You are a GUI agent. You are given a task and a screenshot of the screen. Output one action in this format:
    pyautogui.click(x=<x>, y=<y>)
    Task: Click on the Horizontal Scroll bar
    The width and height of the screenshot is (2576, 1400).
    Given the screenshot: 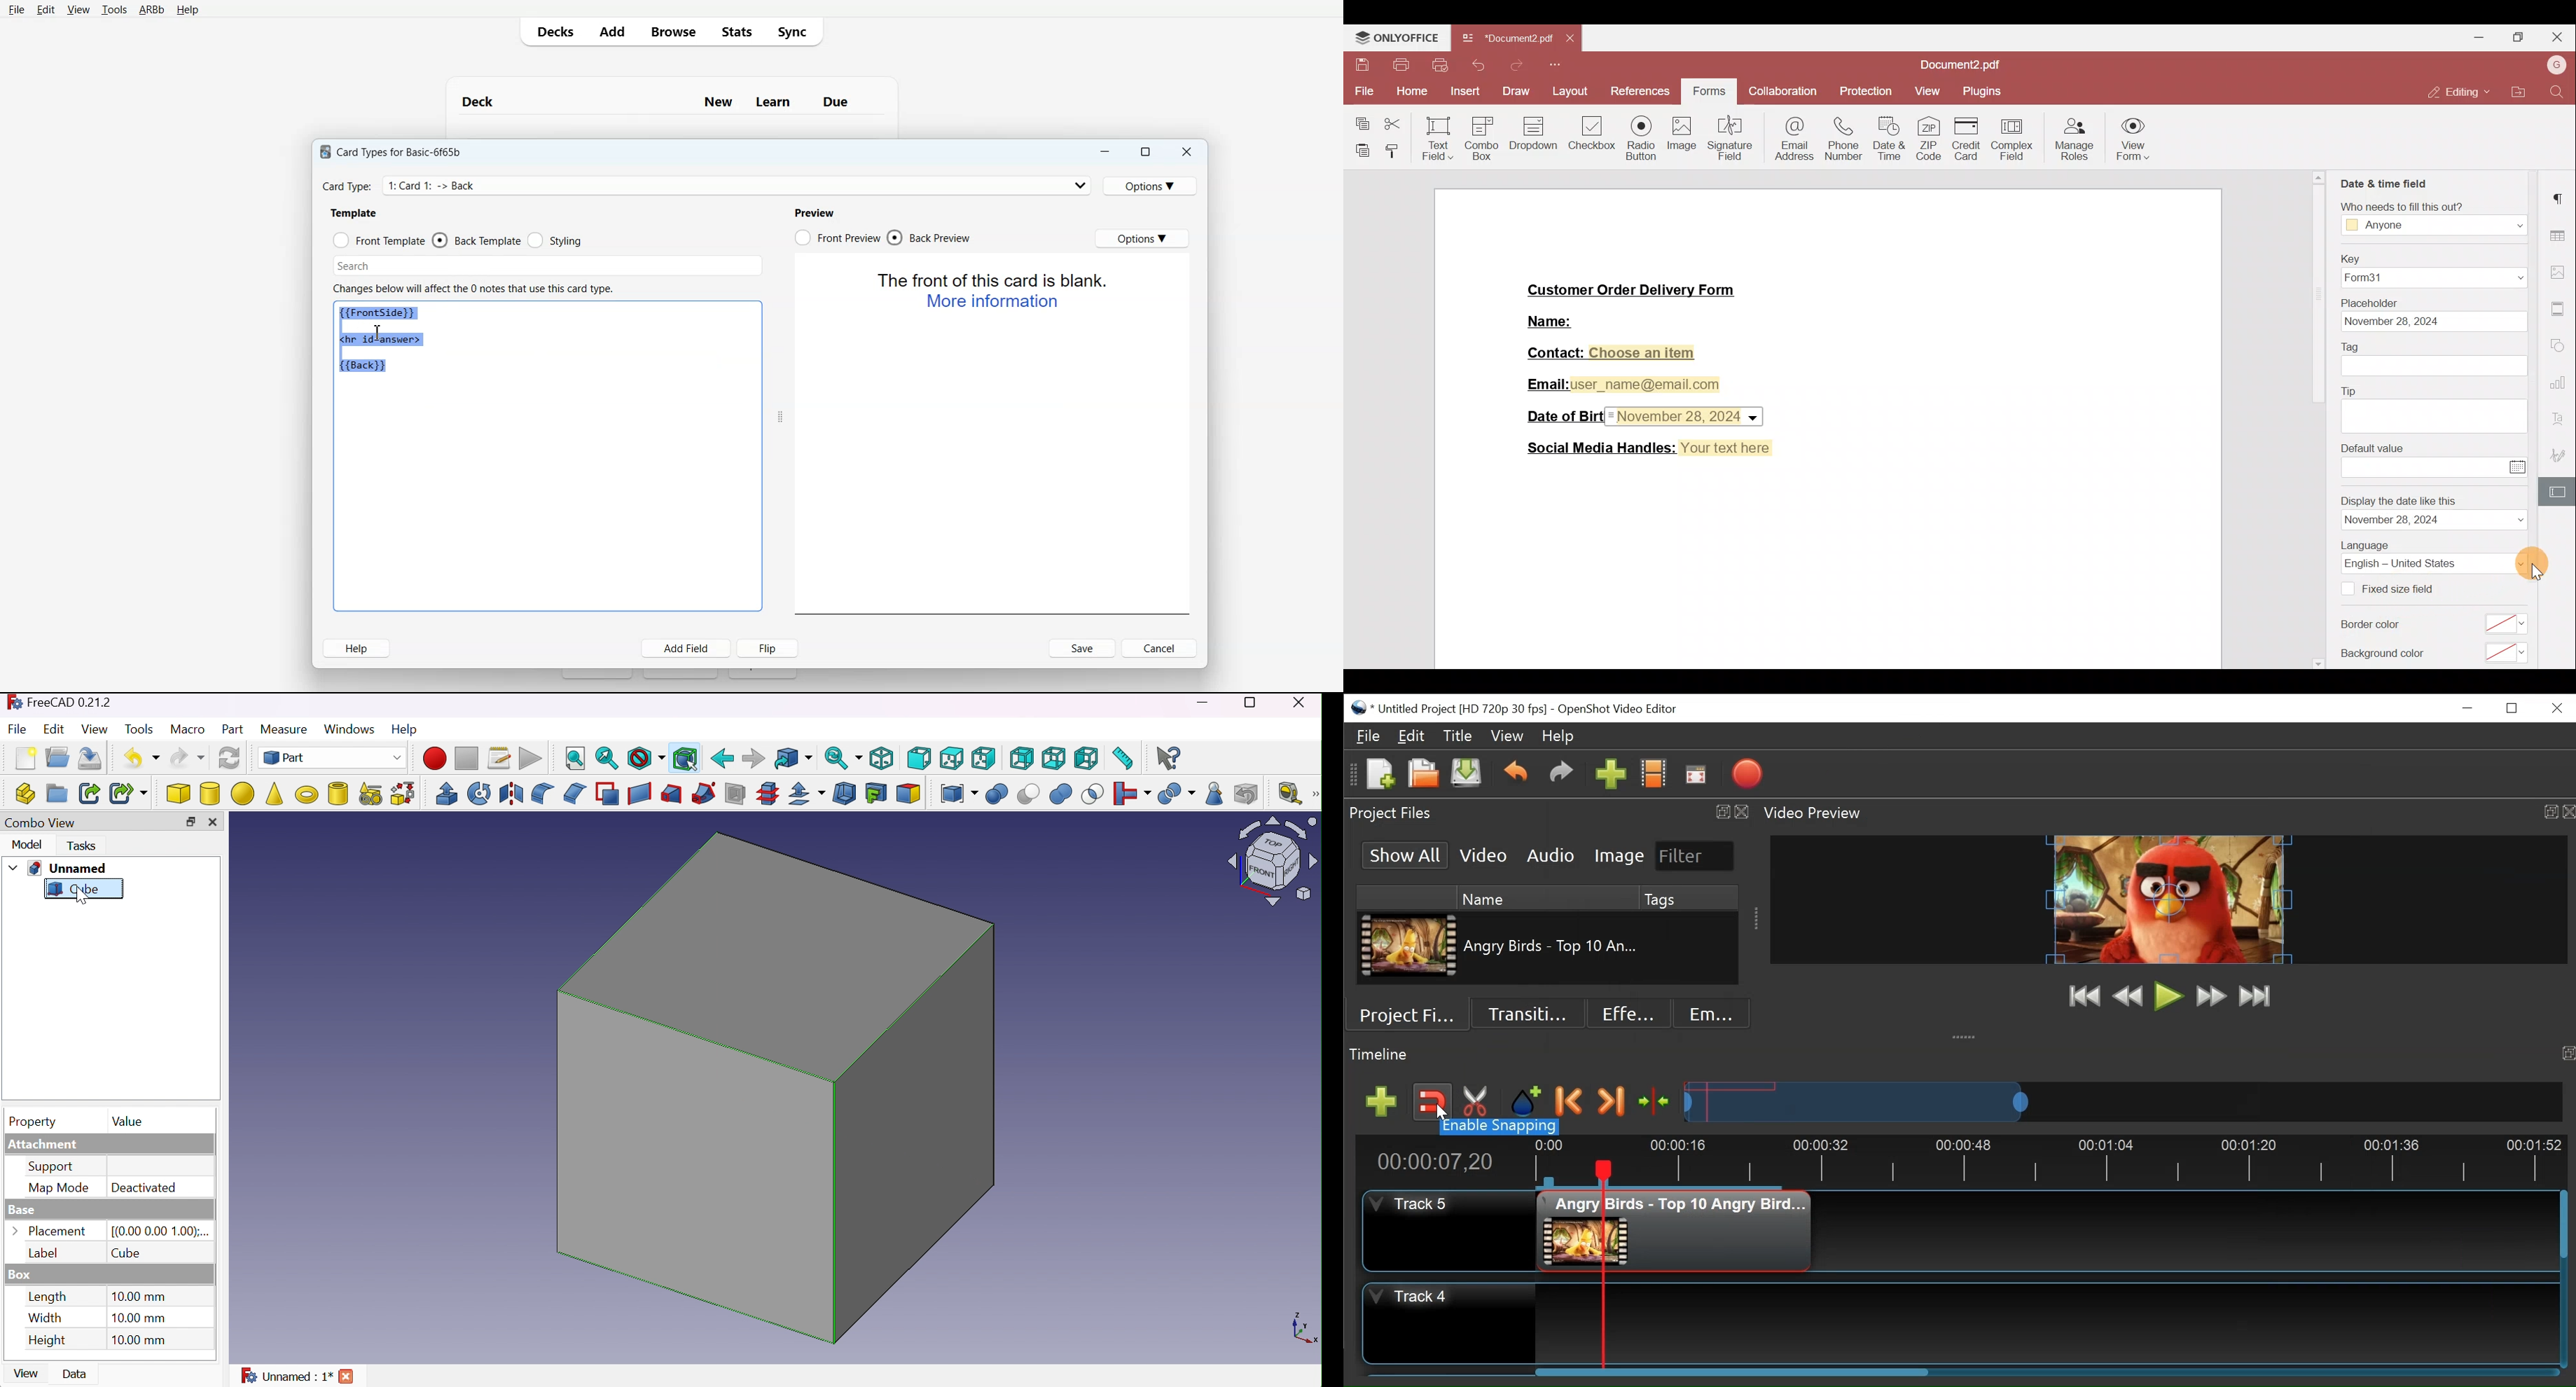 What is the action you would take?
    pyautogui.click(x=1729, y=1371)
    